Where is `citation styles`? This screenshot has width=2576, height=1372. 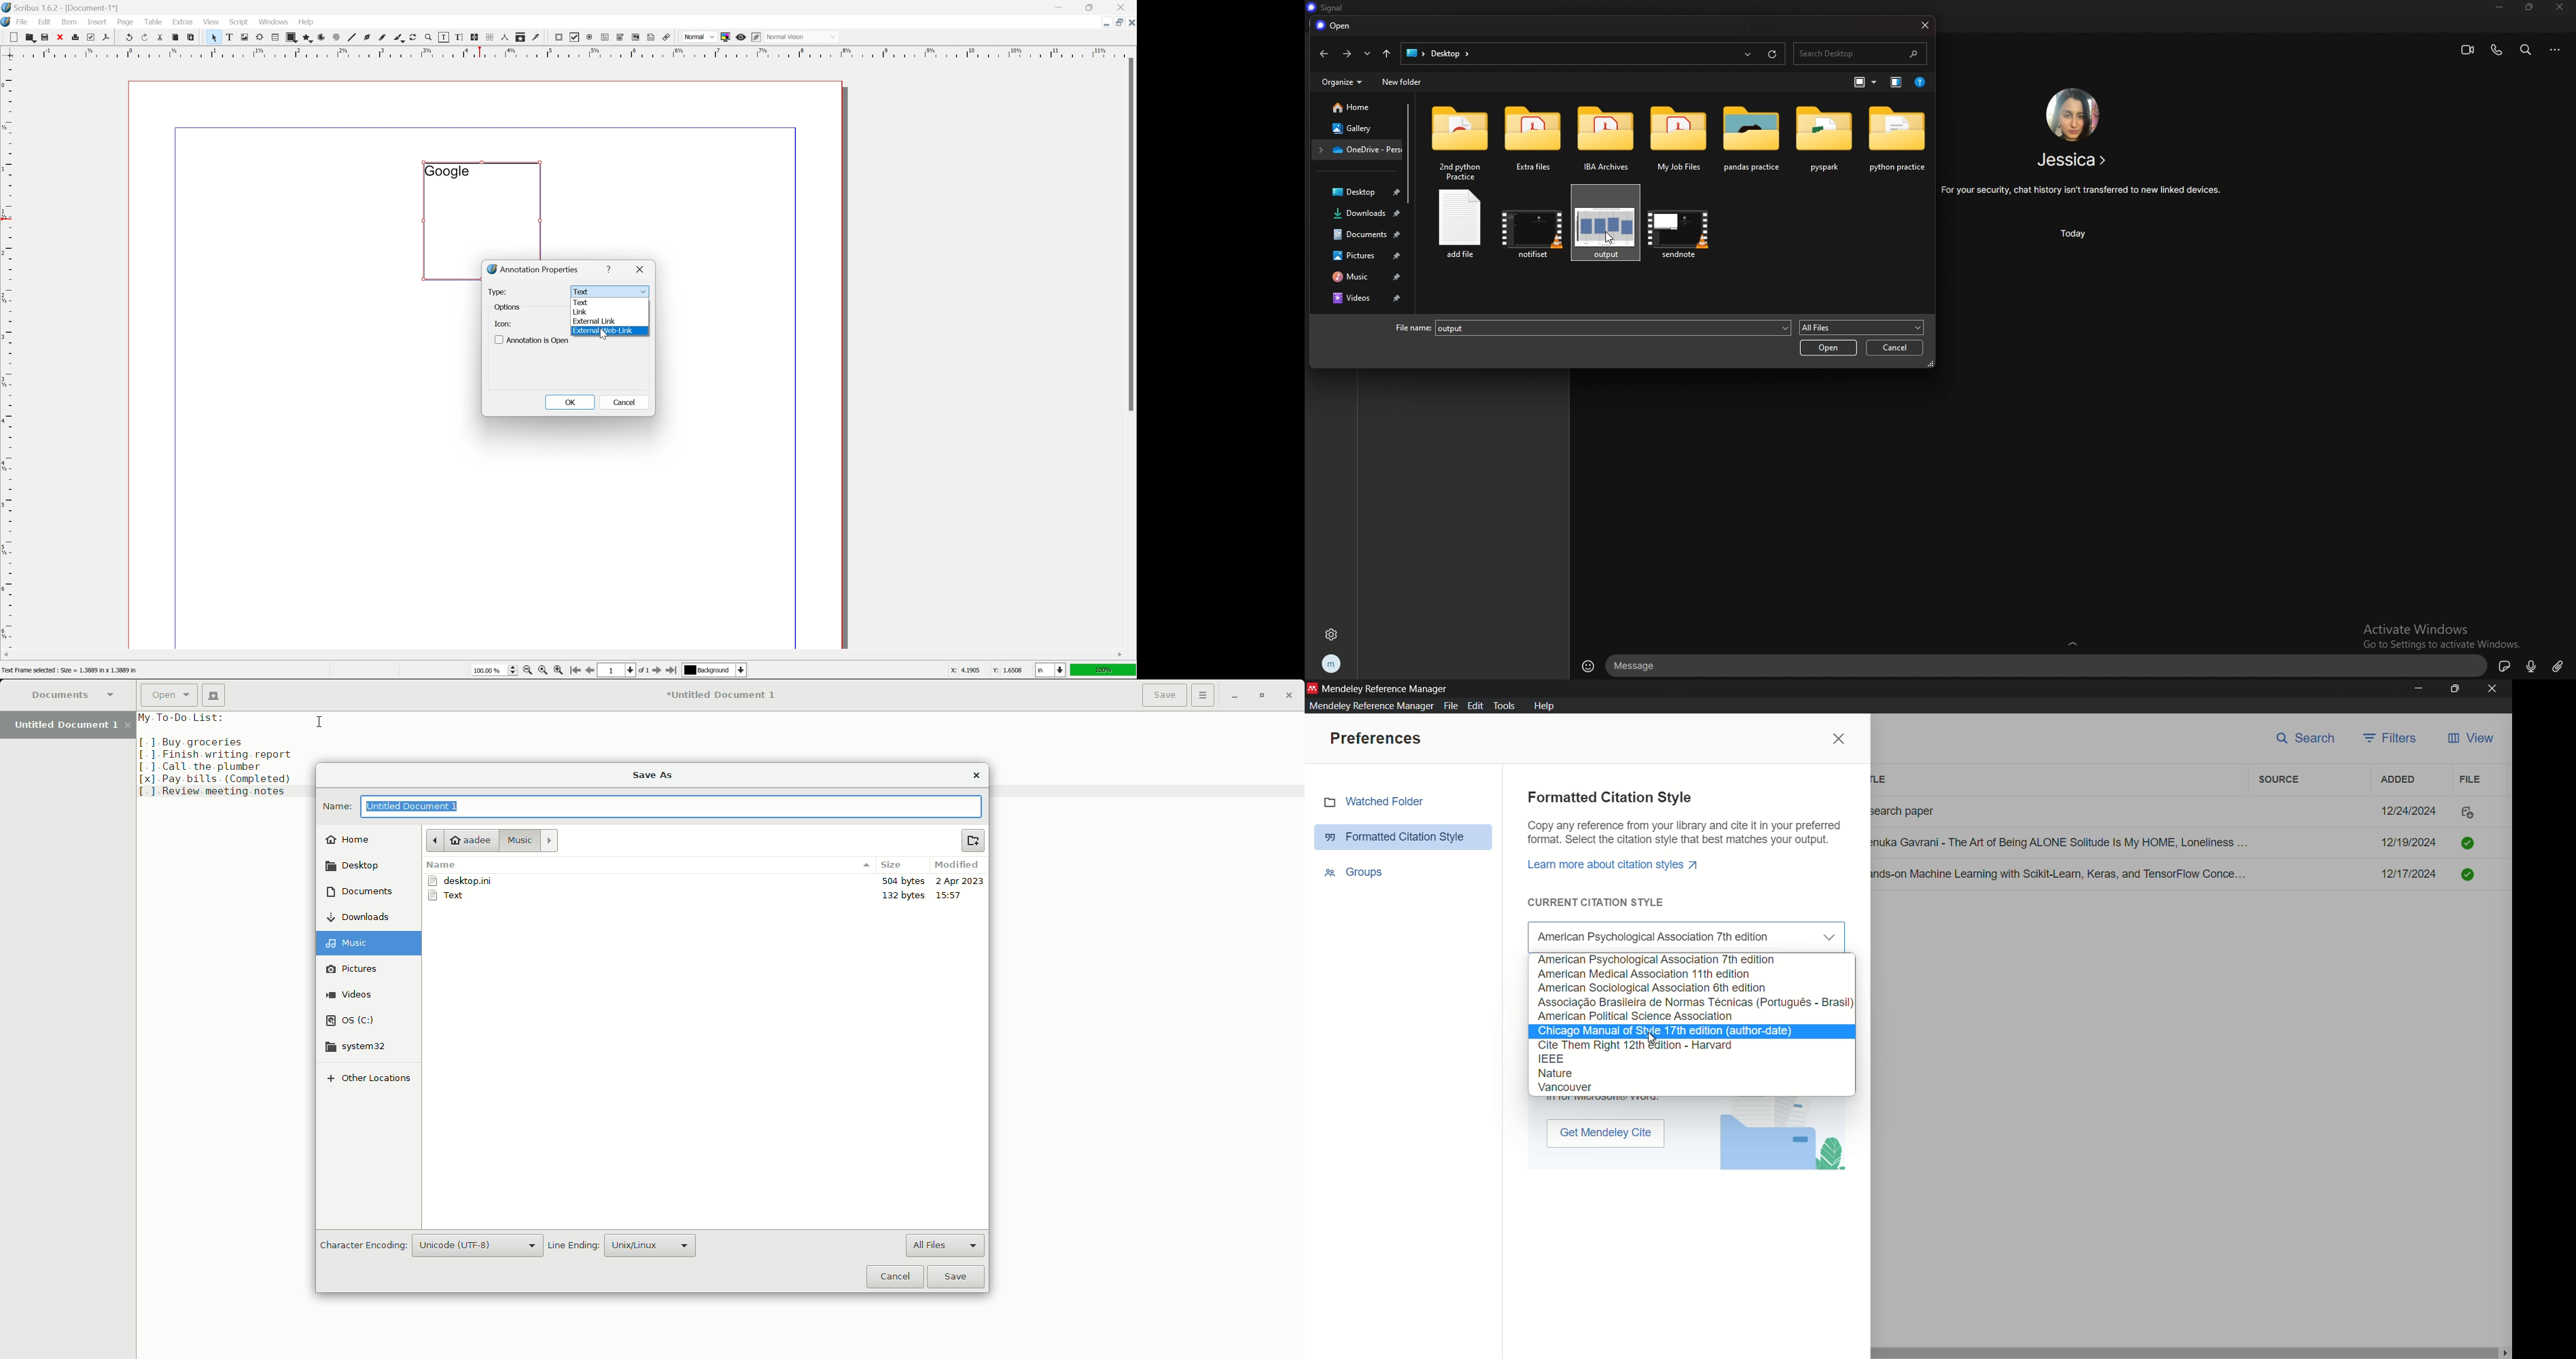
citation styles is located at coordinates (1656, 986).